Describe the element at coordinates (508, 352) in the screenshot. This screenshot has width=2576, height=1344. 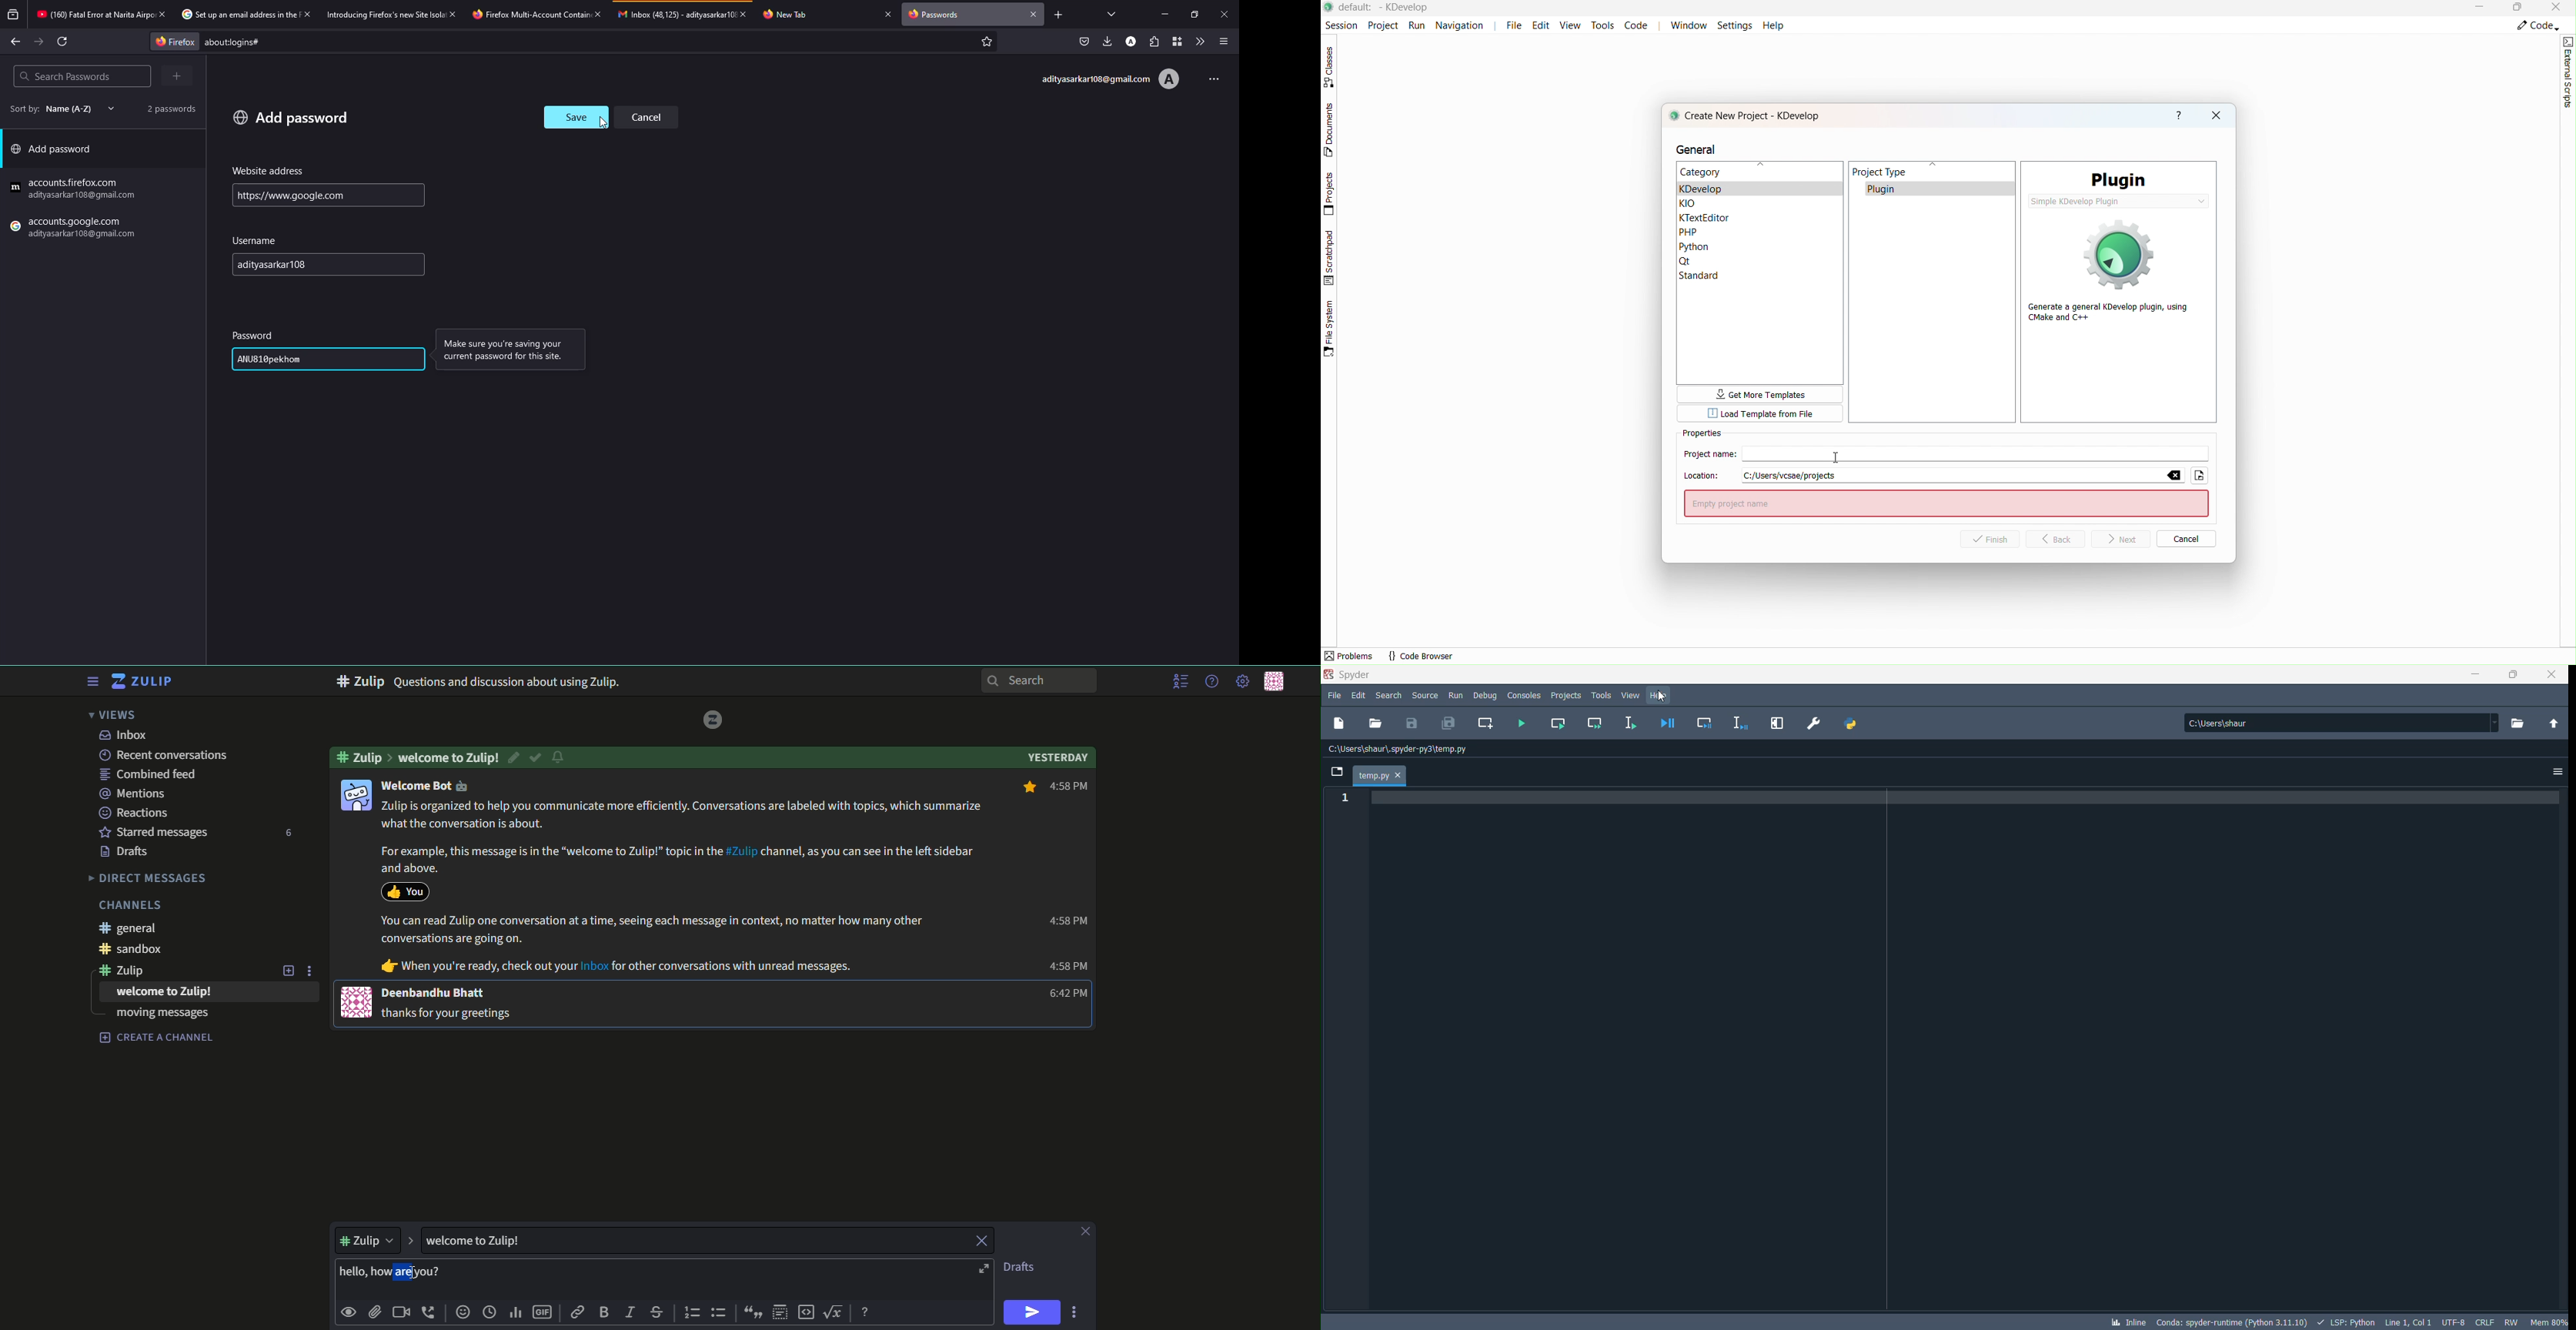
I see `info` at that location.